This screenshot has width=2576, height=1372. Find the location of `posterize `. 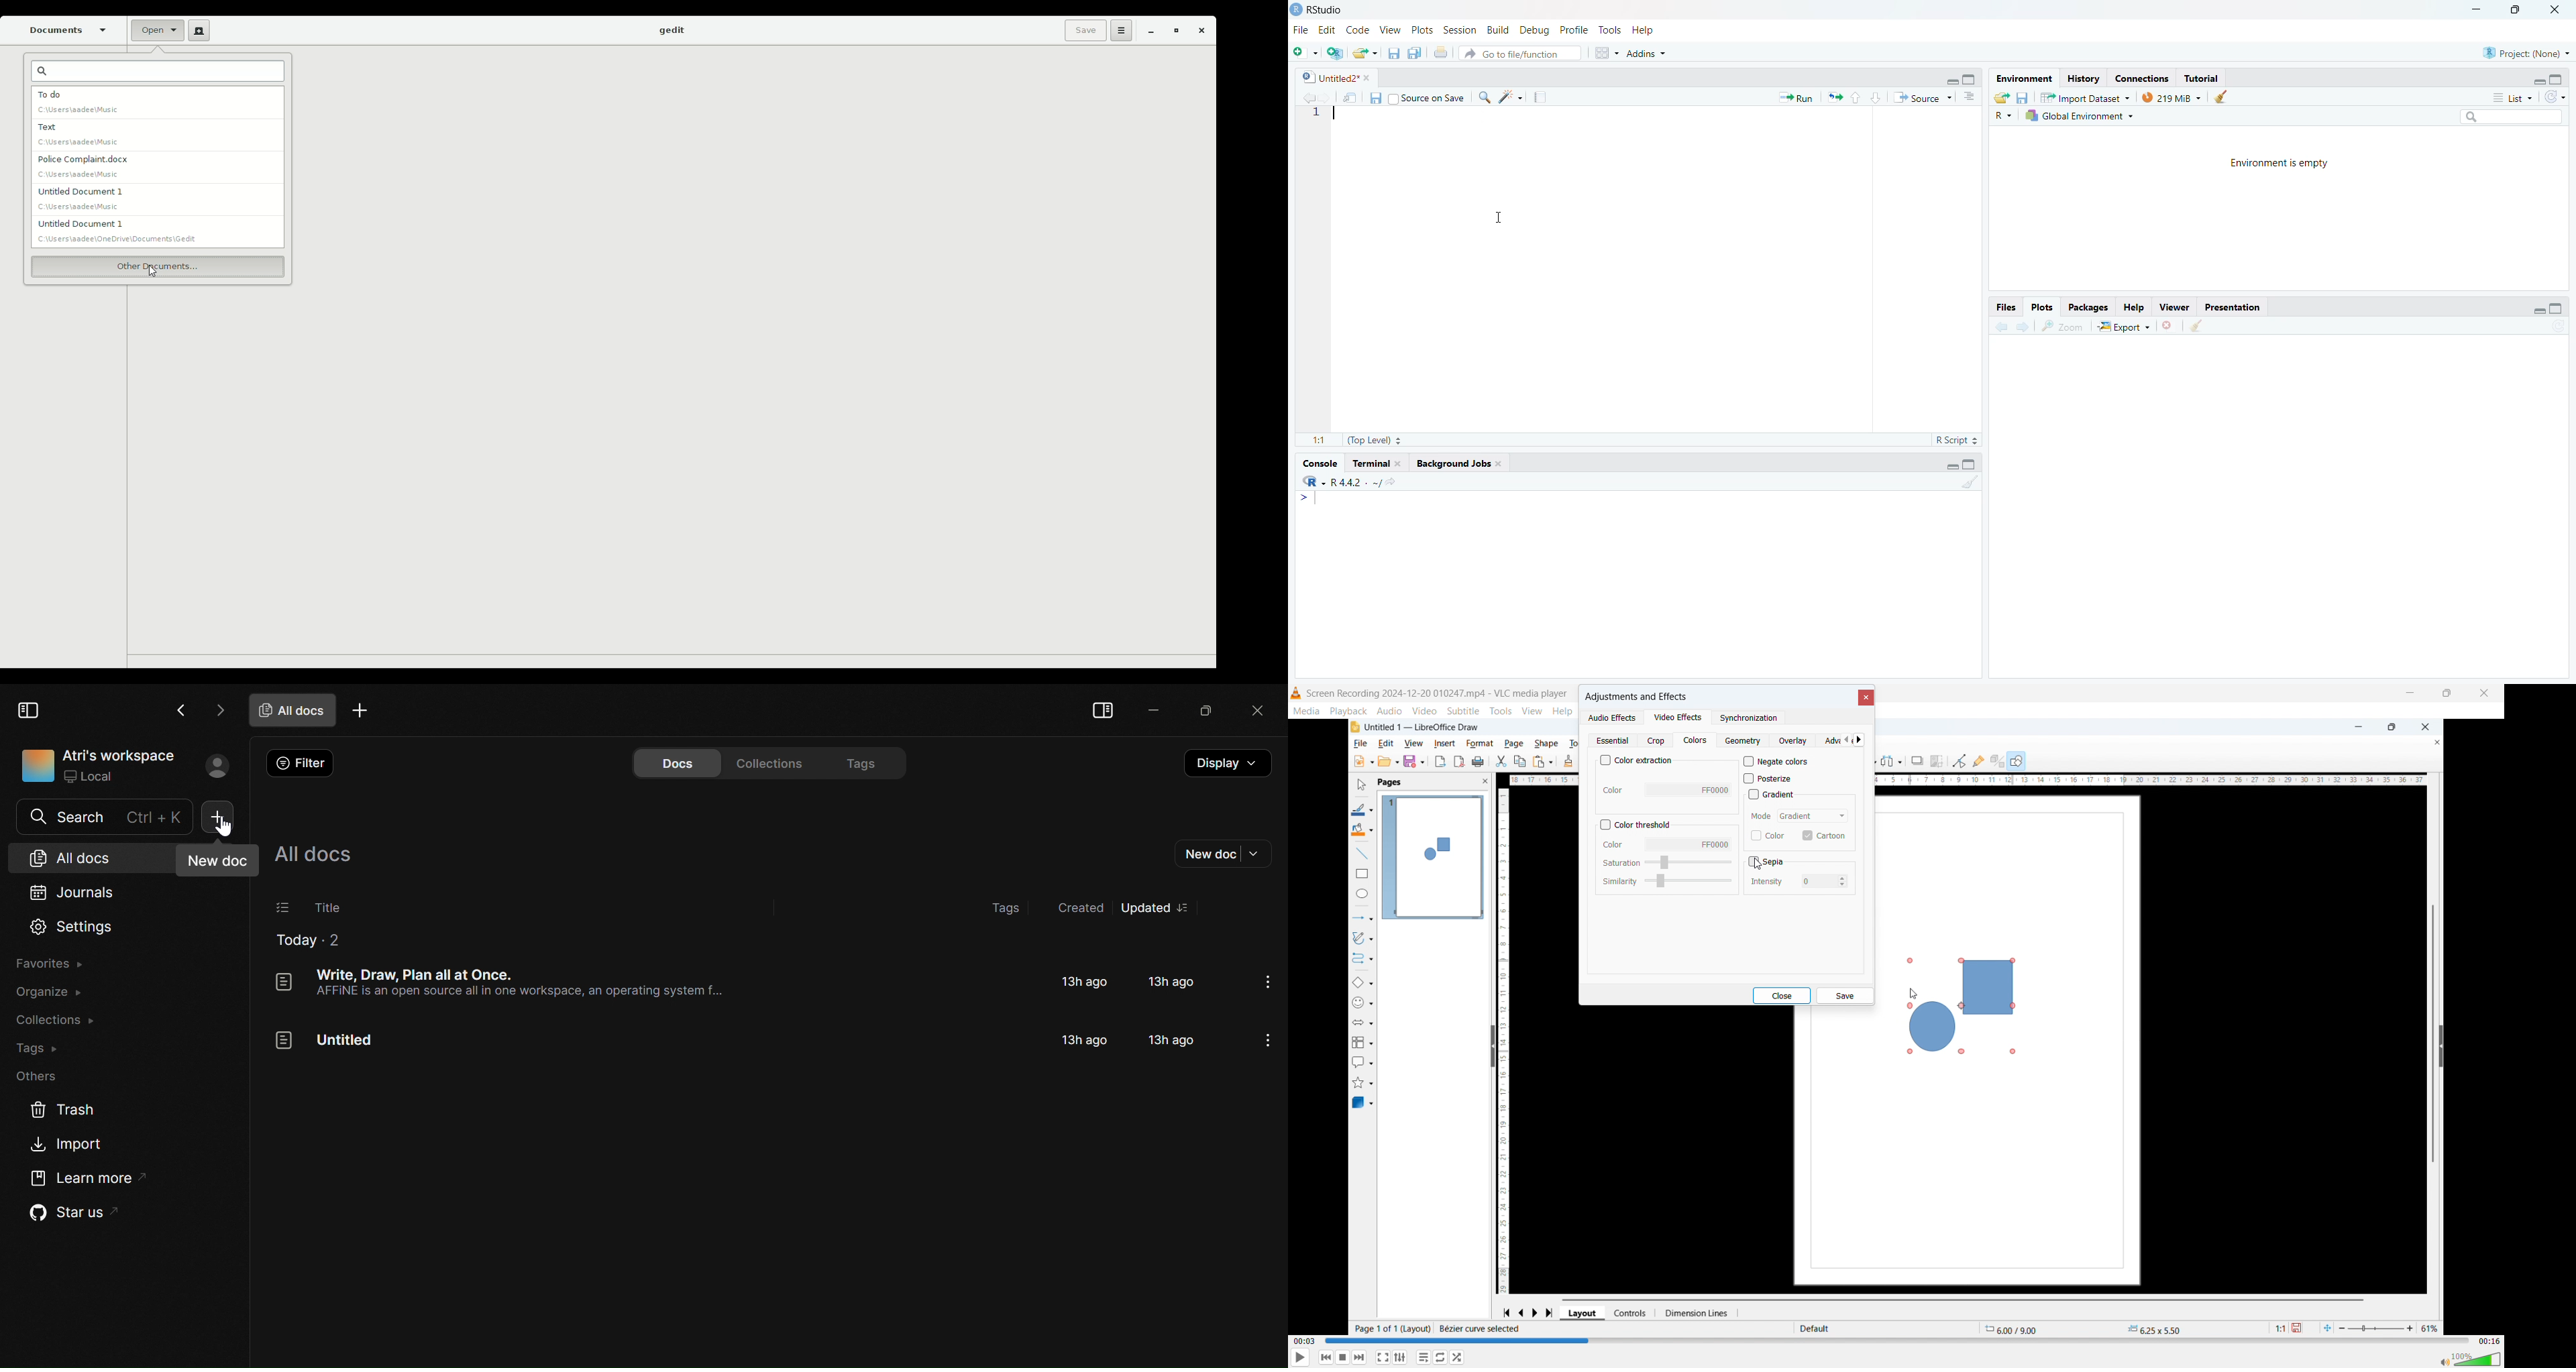

posterize  is located at coordinates (1769, 778).